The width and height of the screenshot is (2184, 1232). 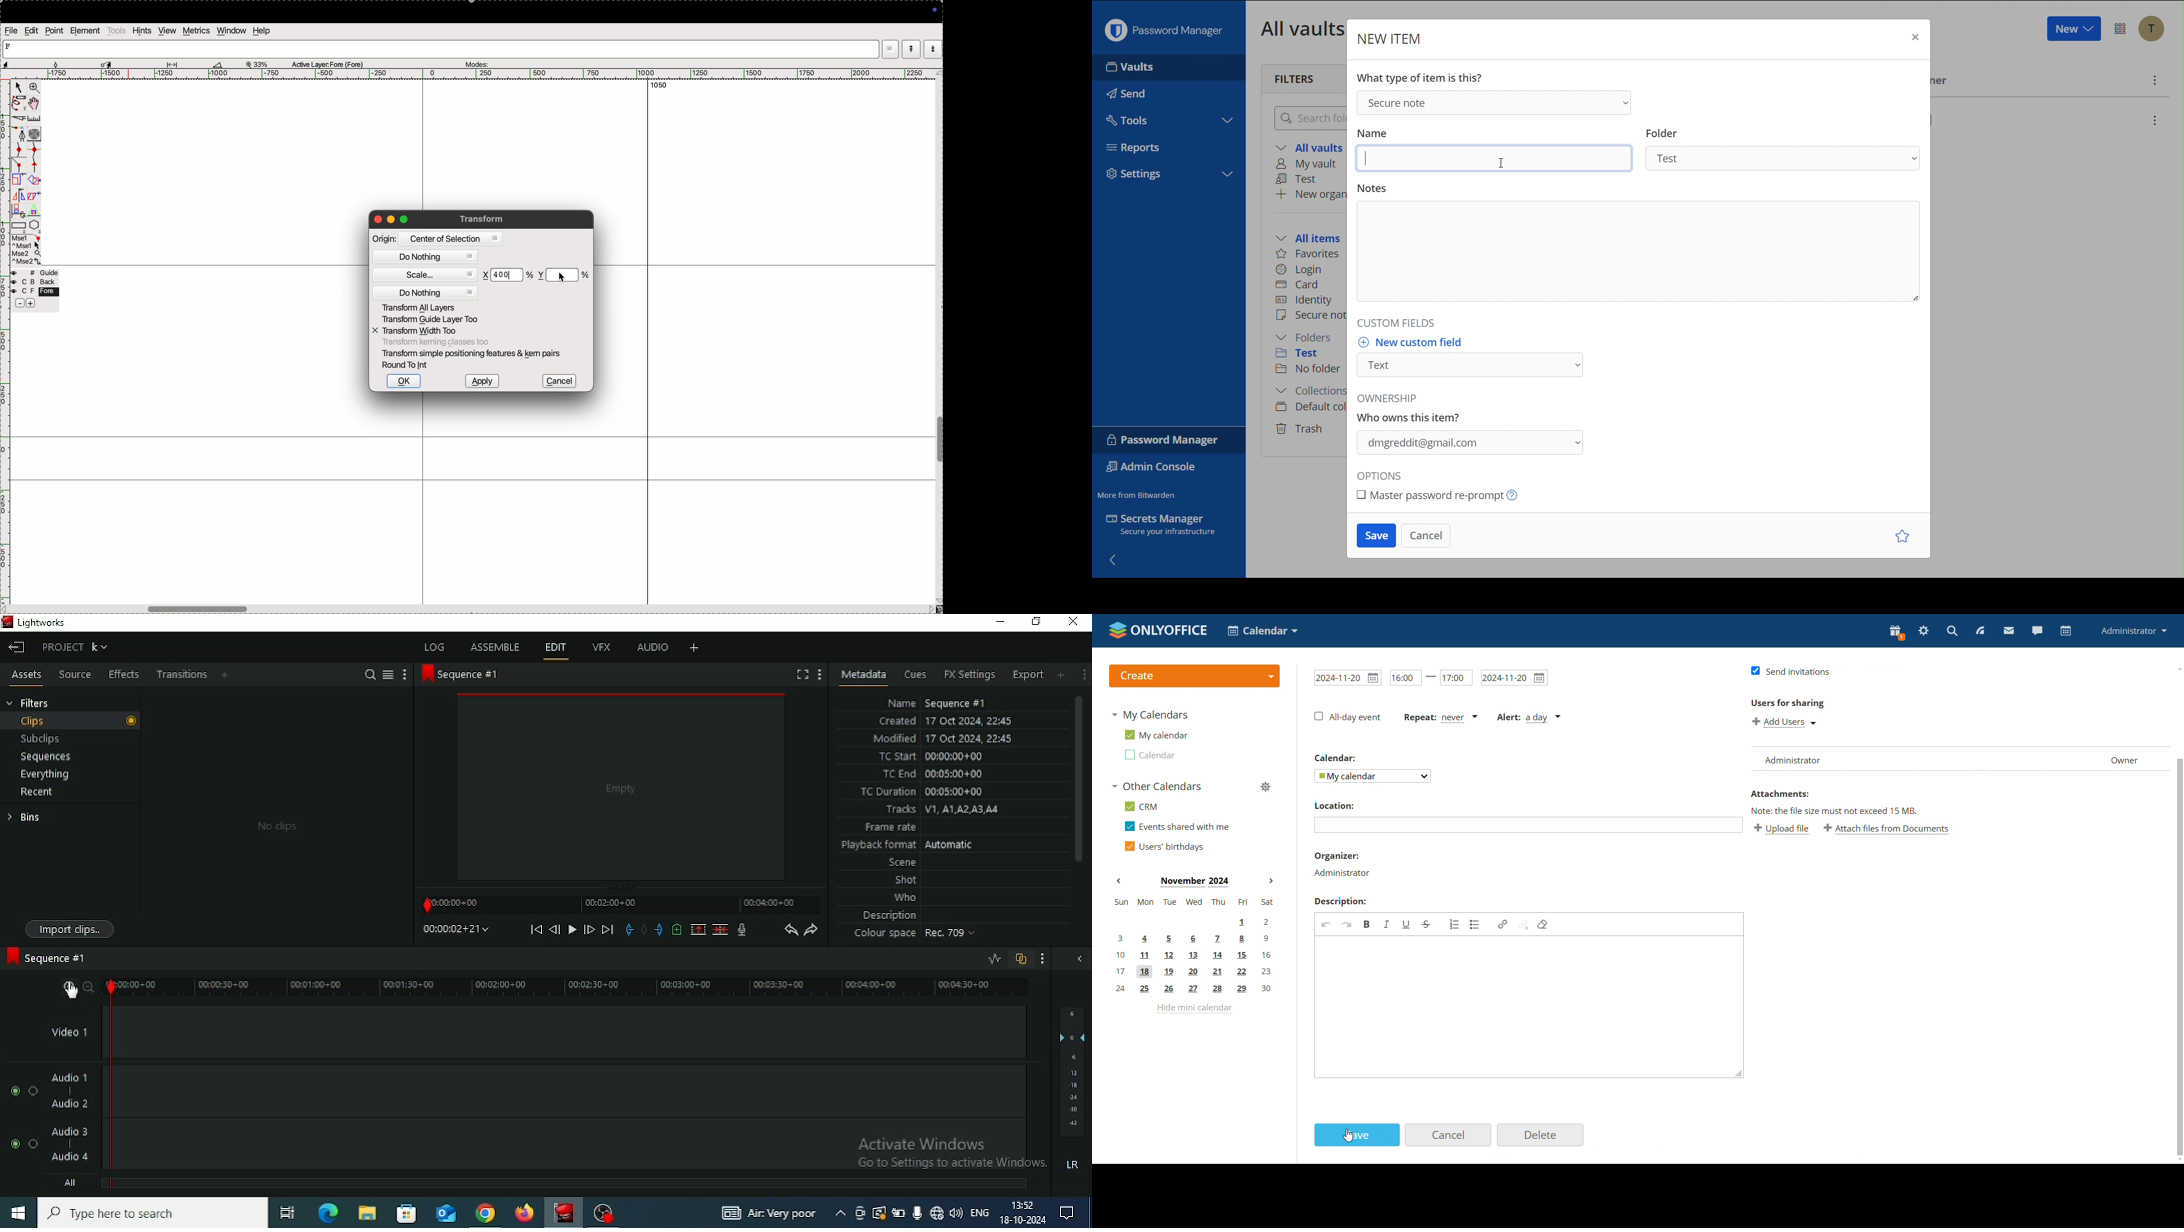 I want to click on rectangle, so click(x=18, y=227).